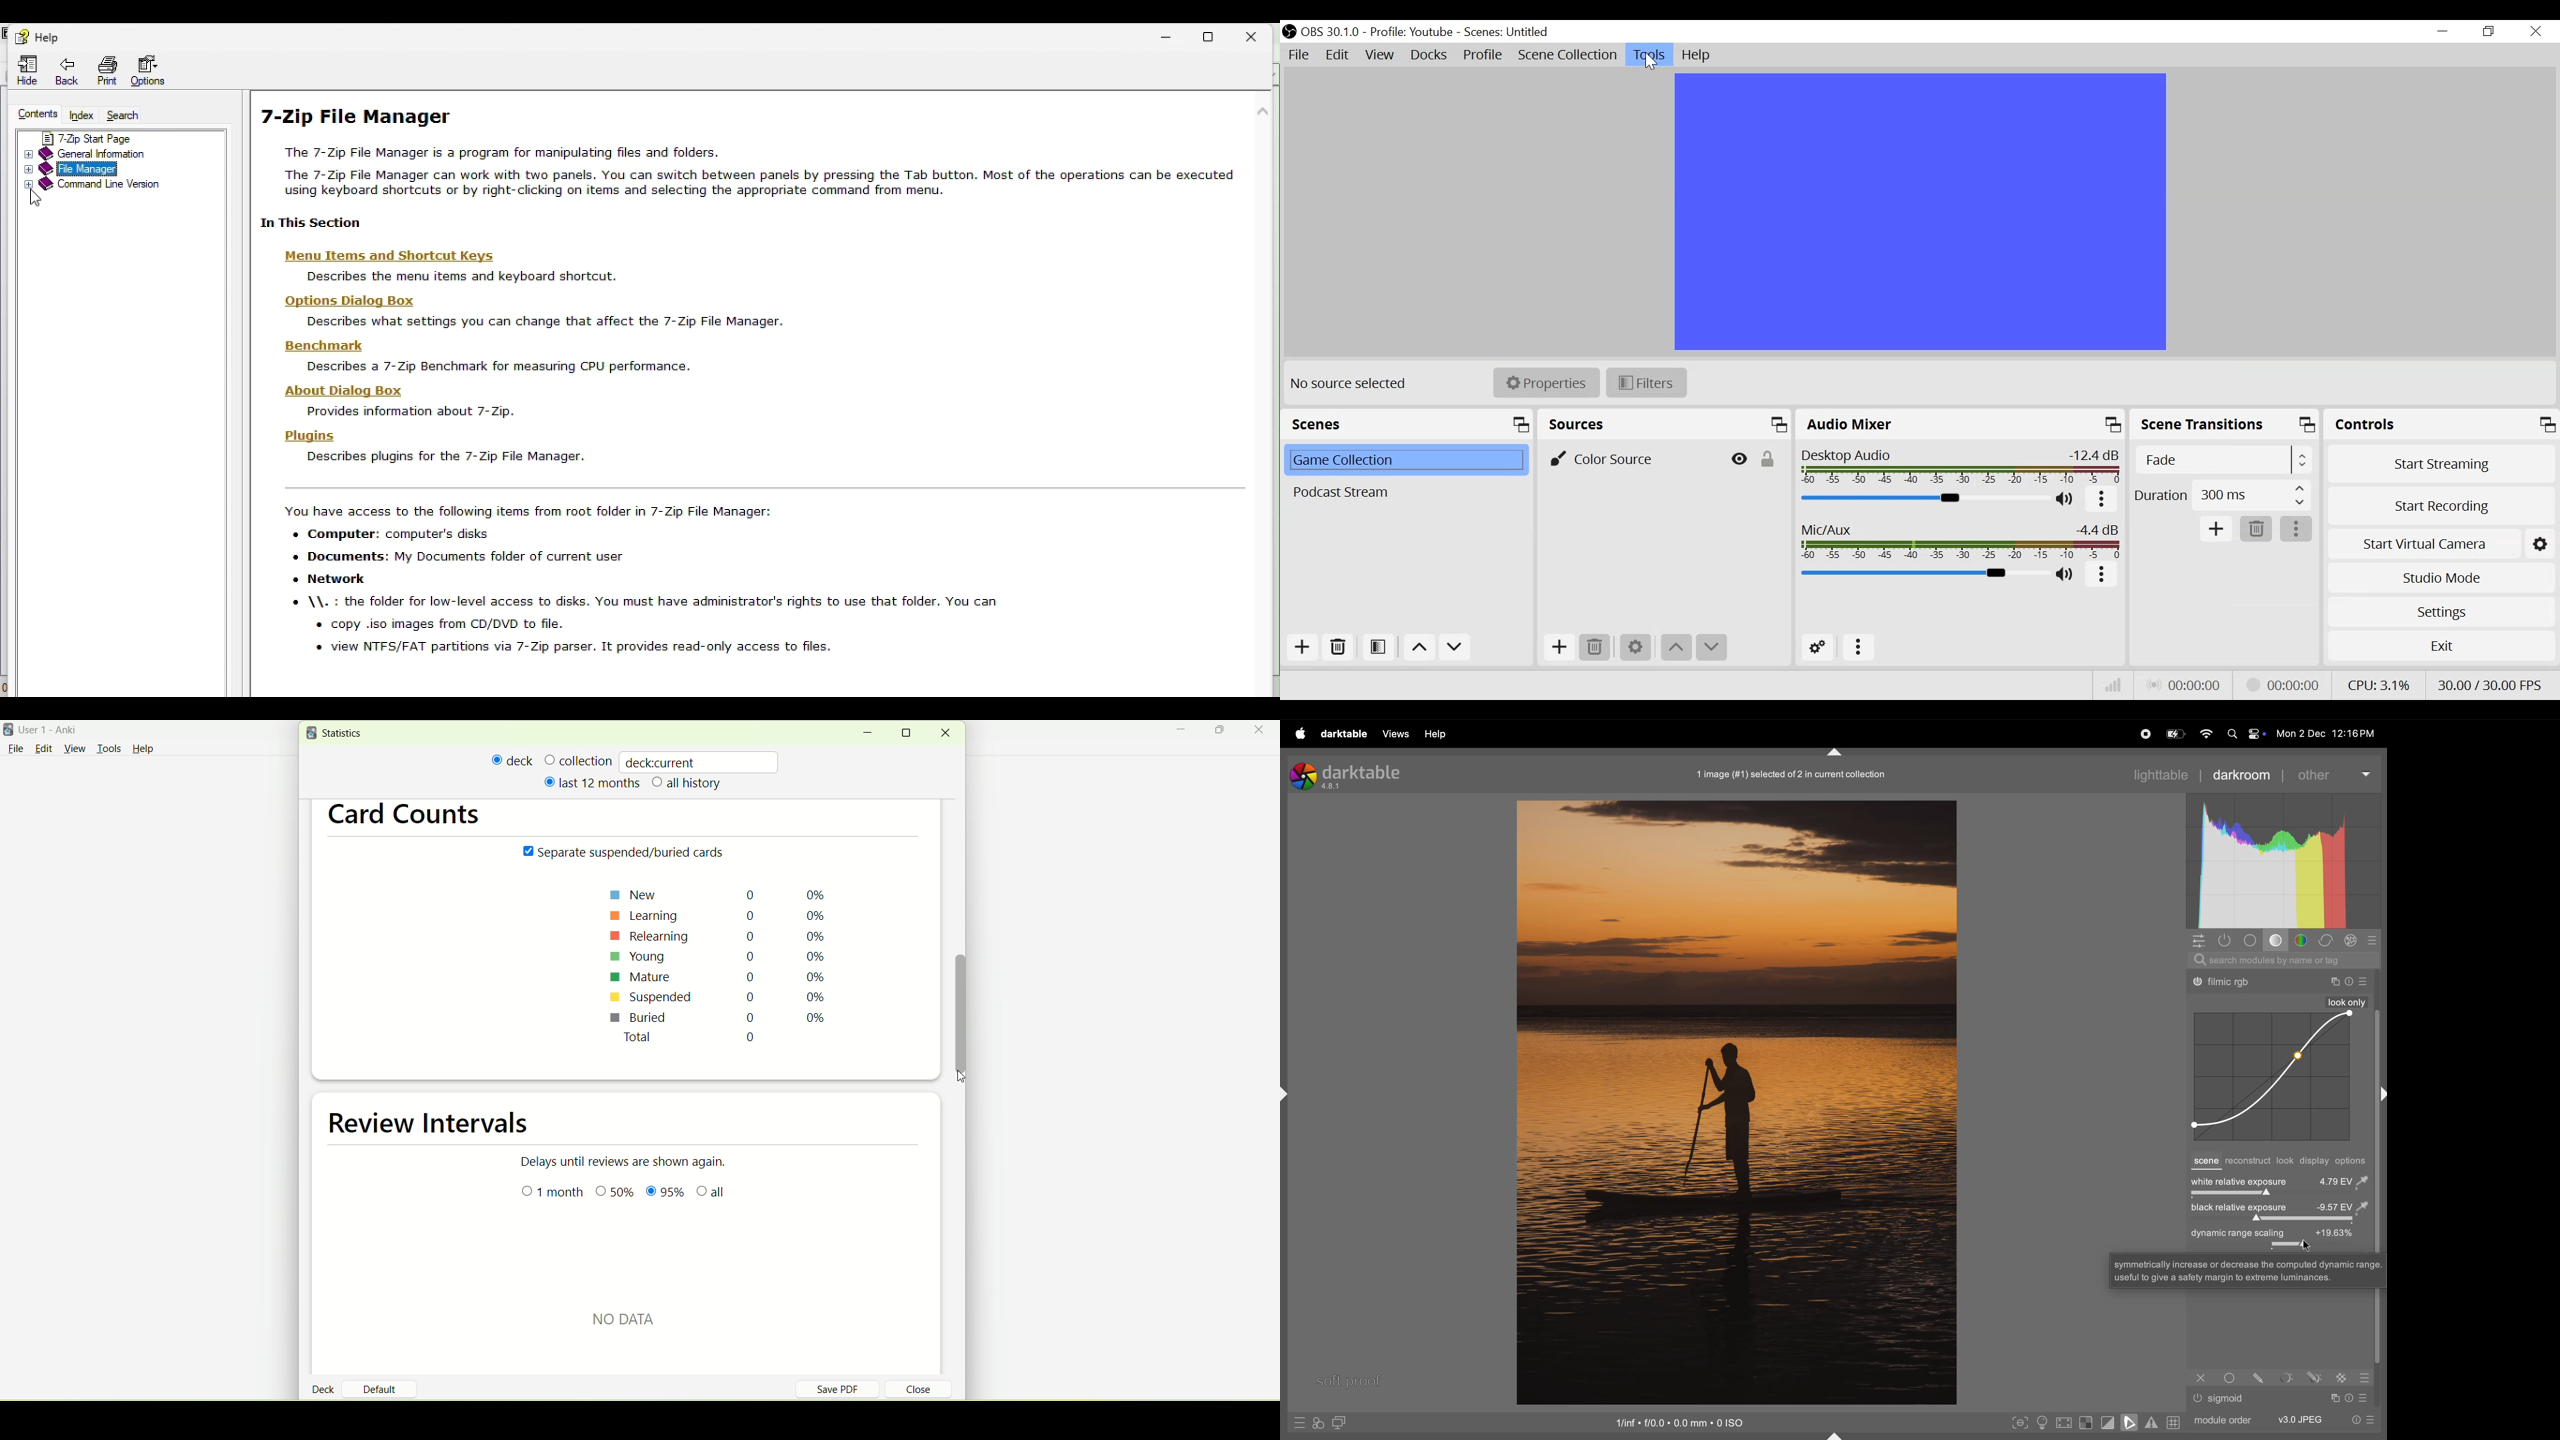  What do you see at coordinates (2366, 982) in the screenshot?
I see `` at bounding box center [2366, 982].